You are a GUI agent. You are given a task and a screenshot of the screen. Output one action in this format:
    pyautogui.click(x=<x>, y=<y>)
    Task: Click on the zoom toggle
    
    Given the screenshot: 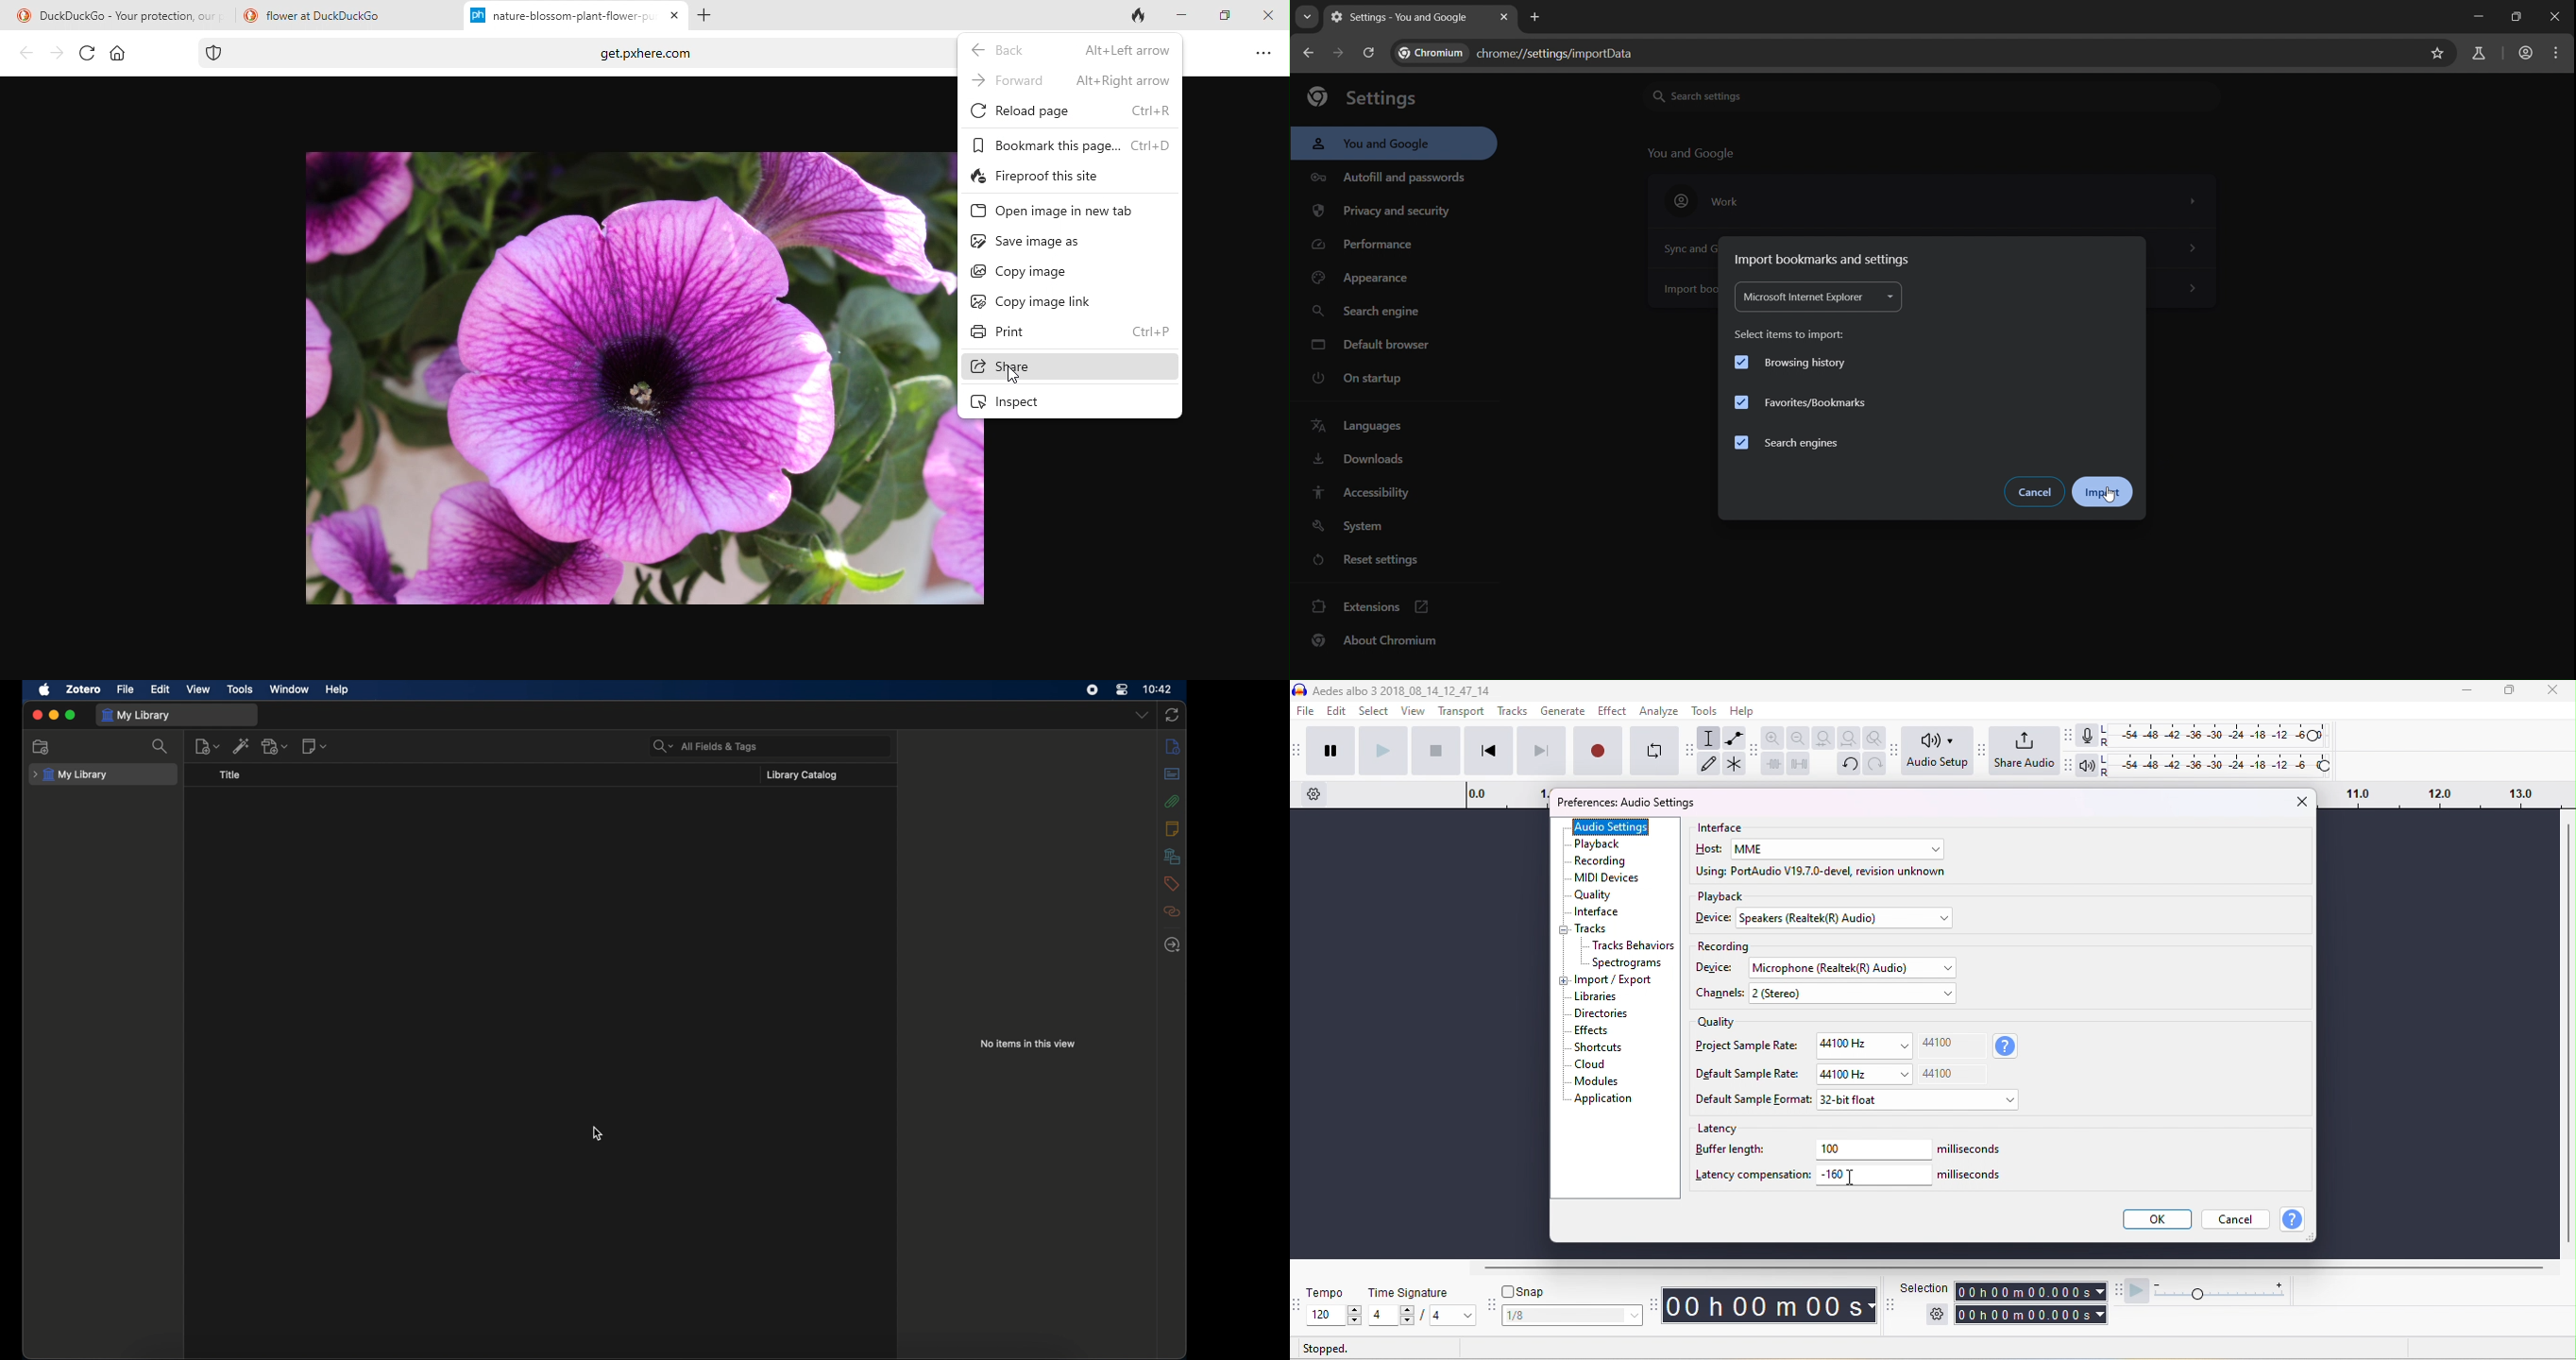 What is the action you would take?
    pyautogui.click(x=1876, y=737)
    